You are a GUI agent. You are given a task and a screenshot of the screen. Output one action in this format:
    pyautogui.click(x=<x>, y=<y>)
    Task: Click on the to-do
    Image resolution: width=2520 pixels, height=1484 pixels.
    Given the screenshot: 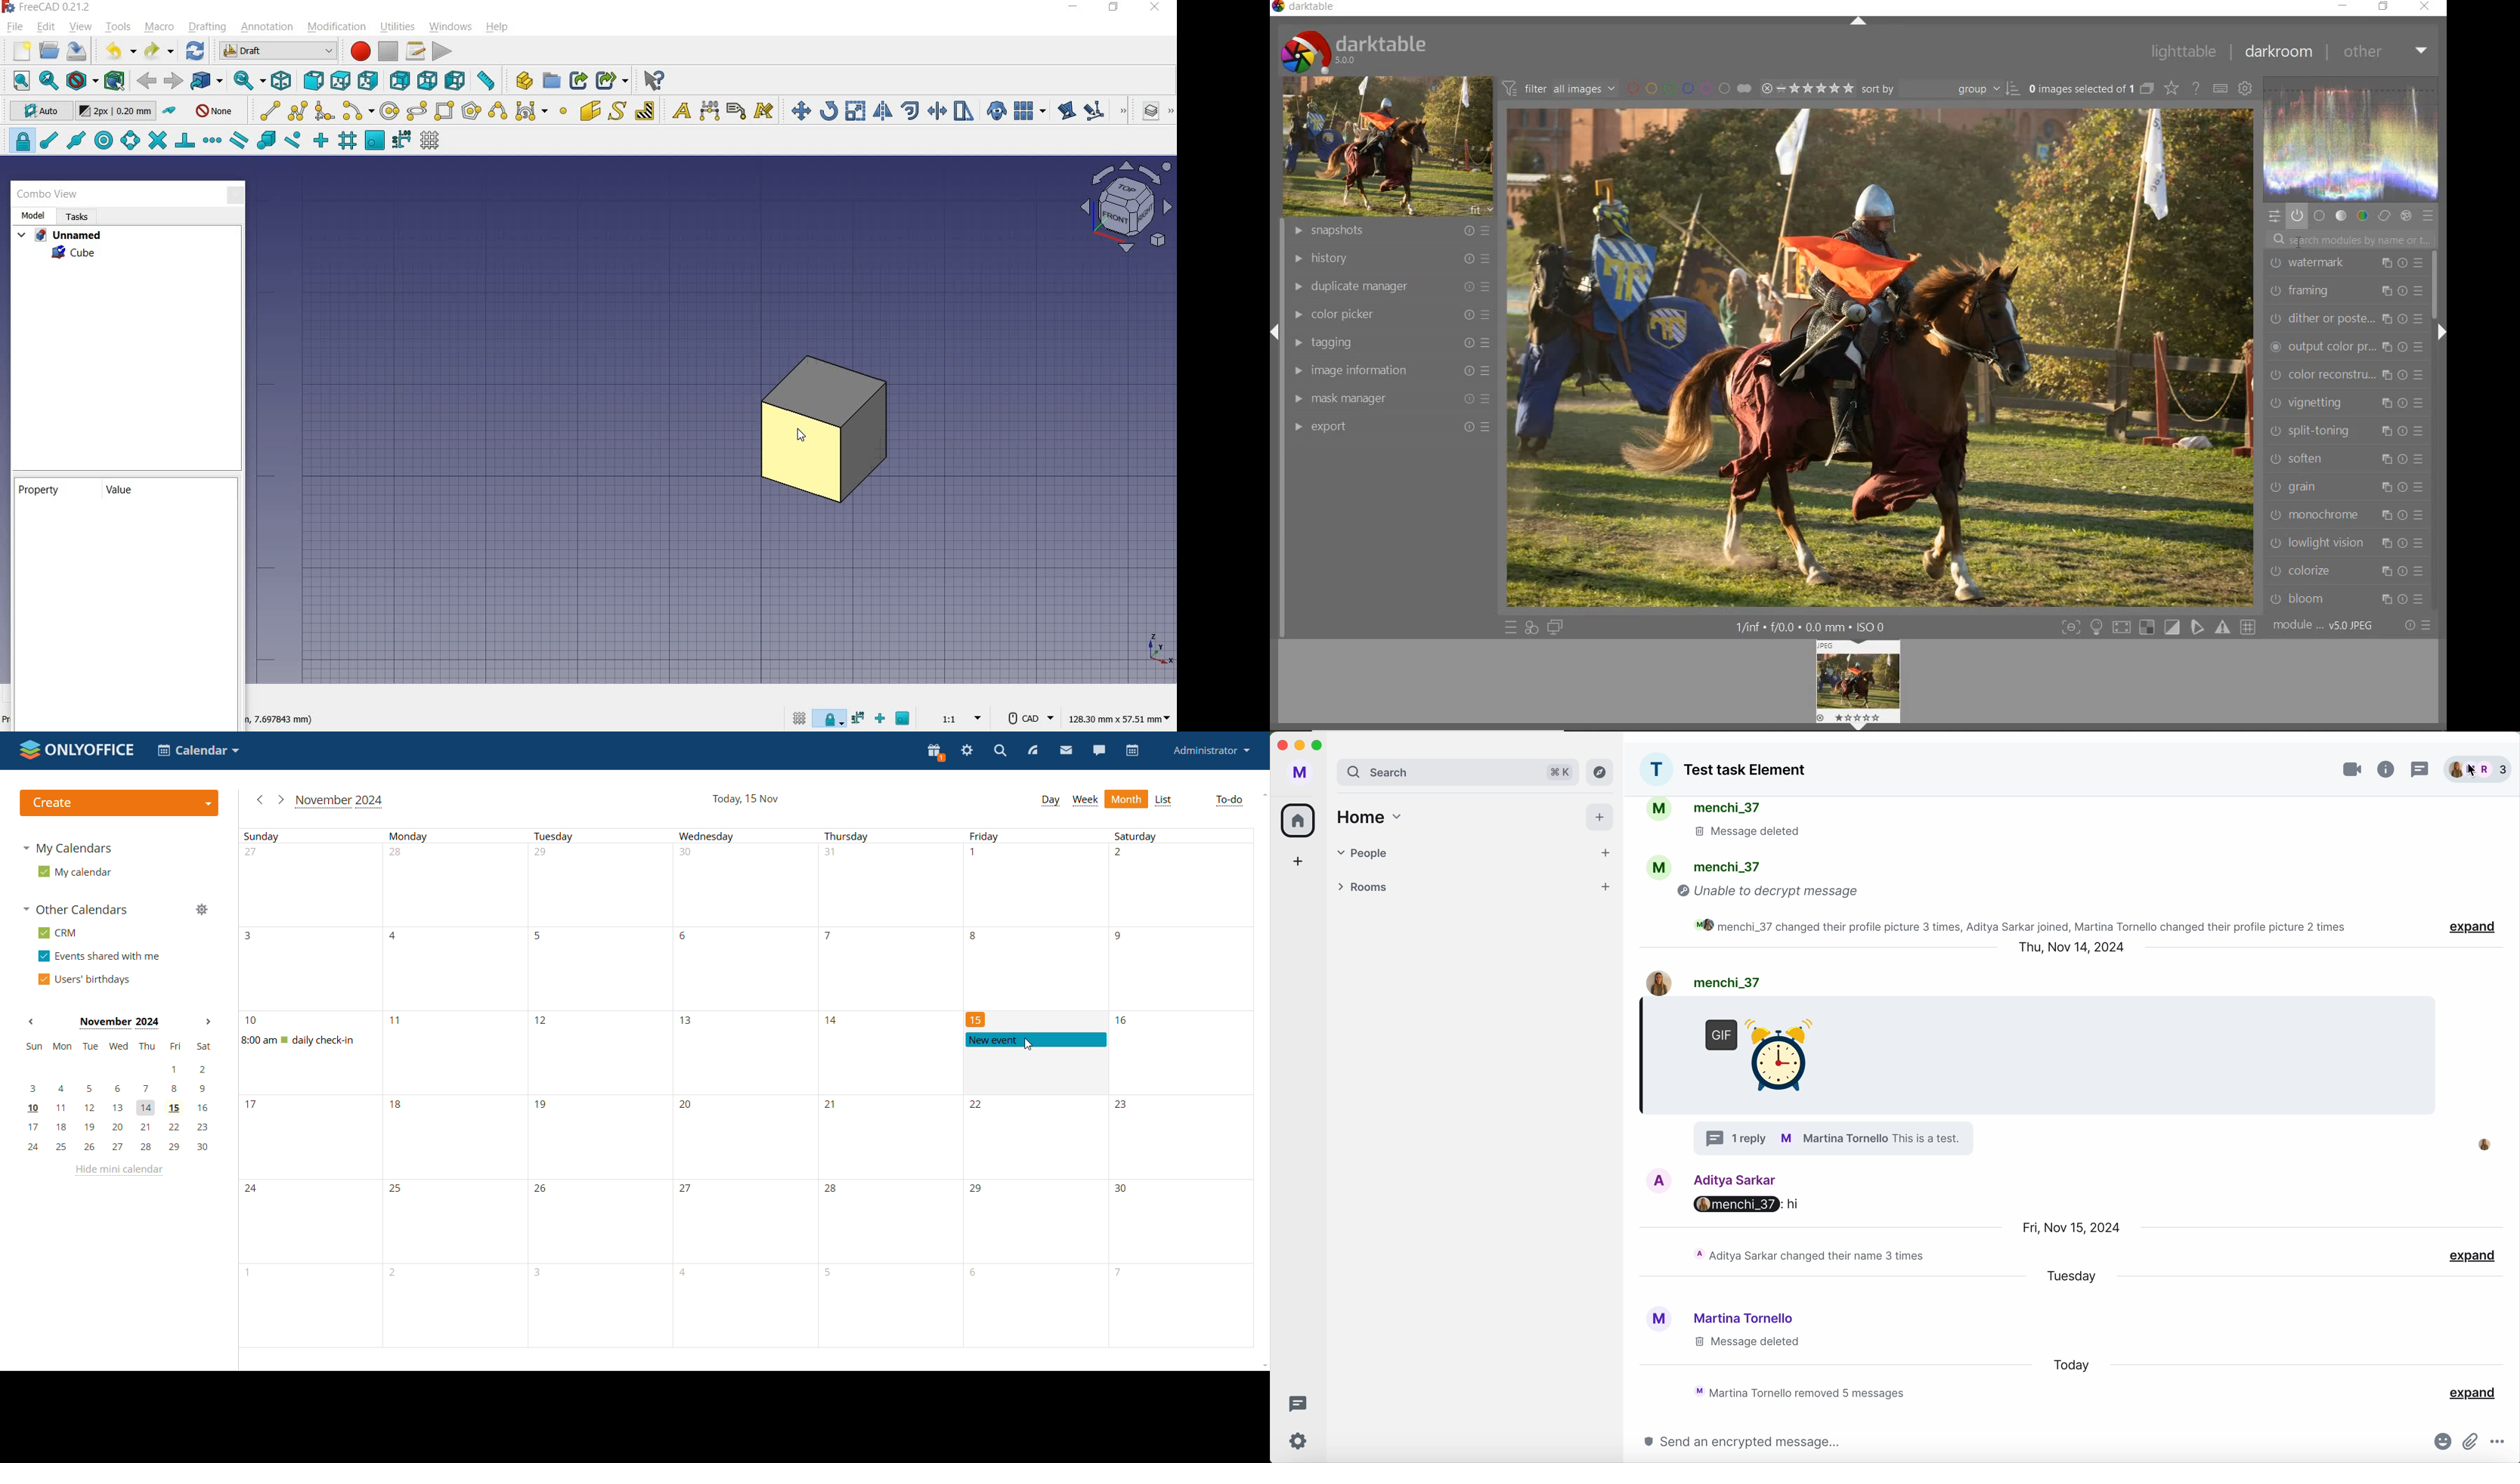 What is the action you would take?
    pyautogui.click(x=1228, y=801)
    